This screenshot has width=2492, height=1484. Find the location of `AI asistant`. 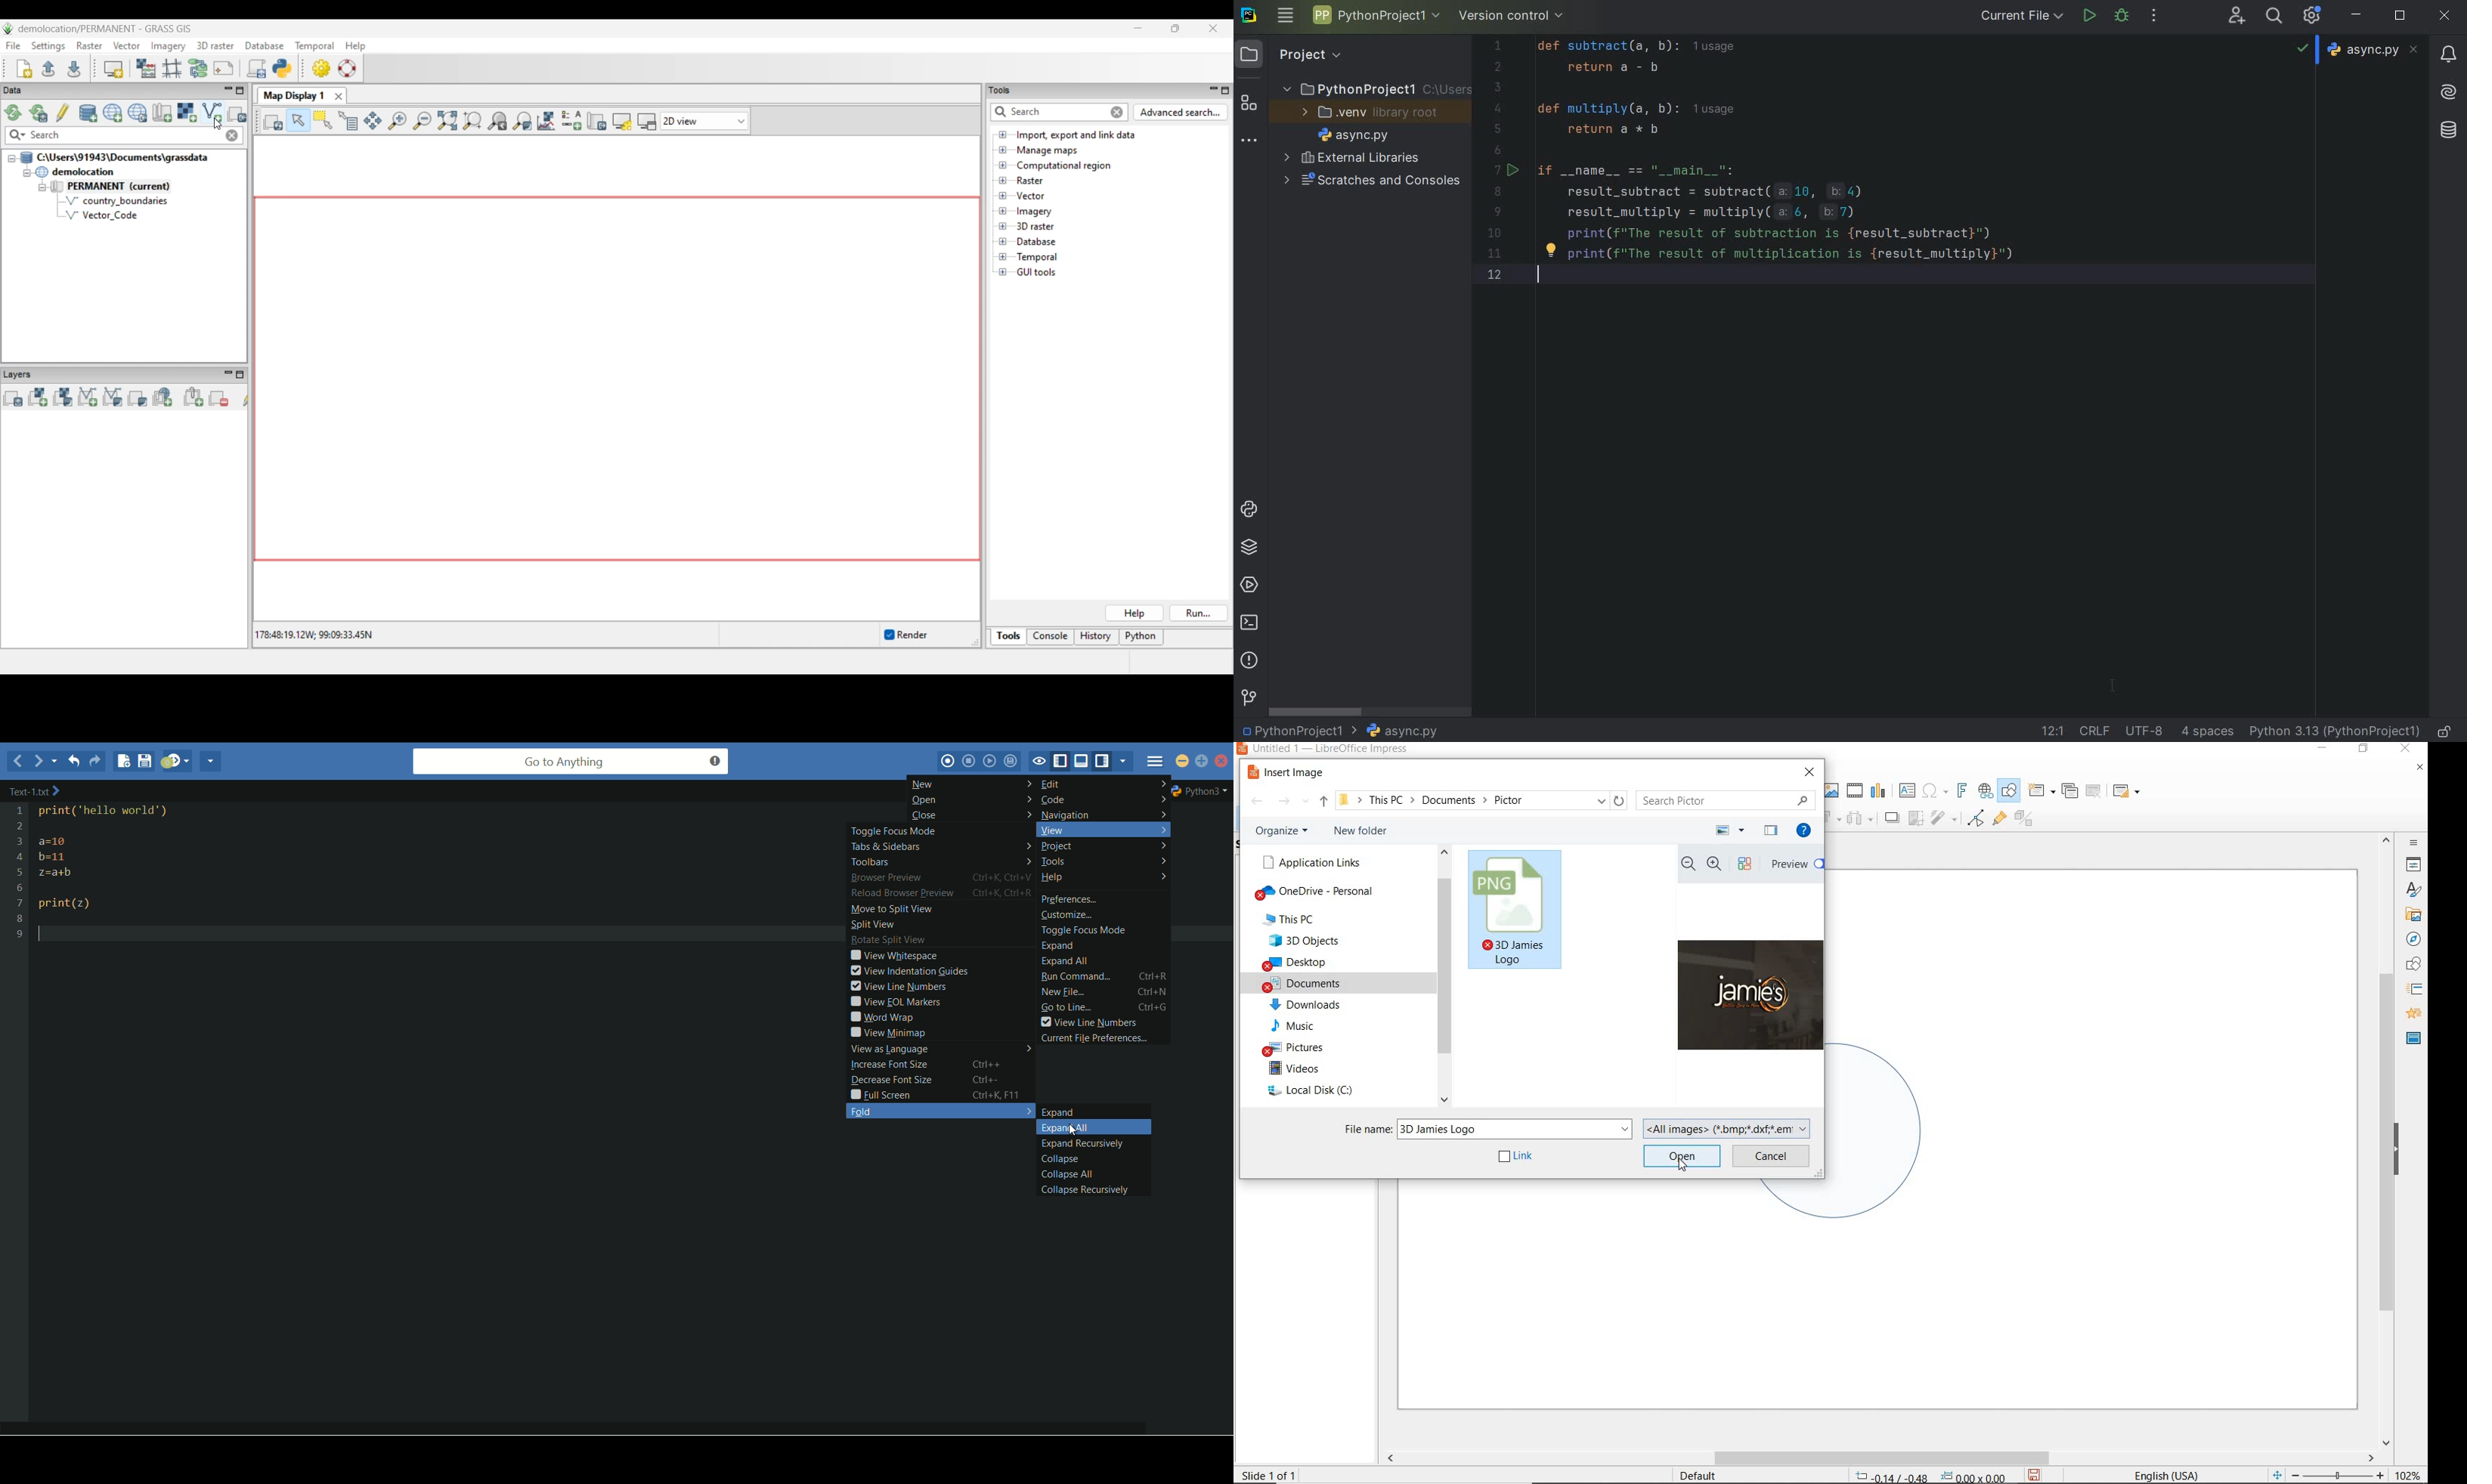

AI asistant is located at coordinates (2447, 88).